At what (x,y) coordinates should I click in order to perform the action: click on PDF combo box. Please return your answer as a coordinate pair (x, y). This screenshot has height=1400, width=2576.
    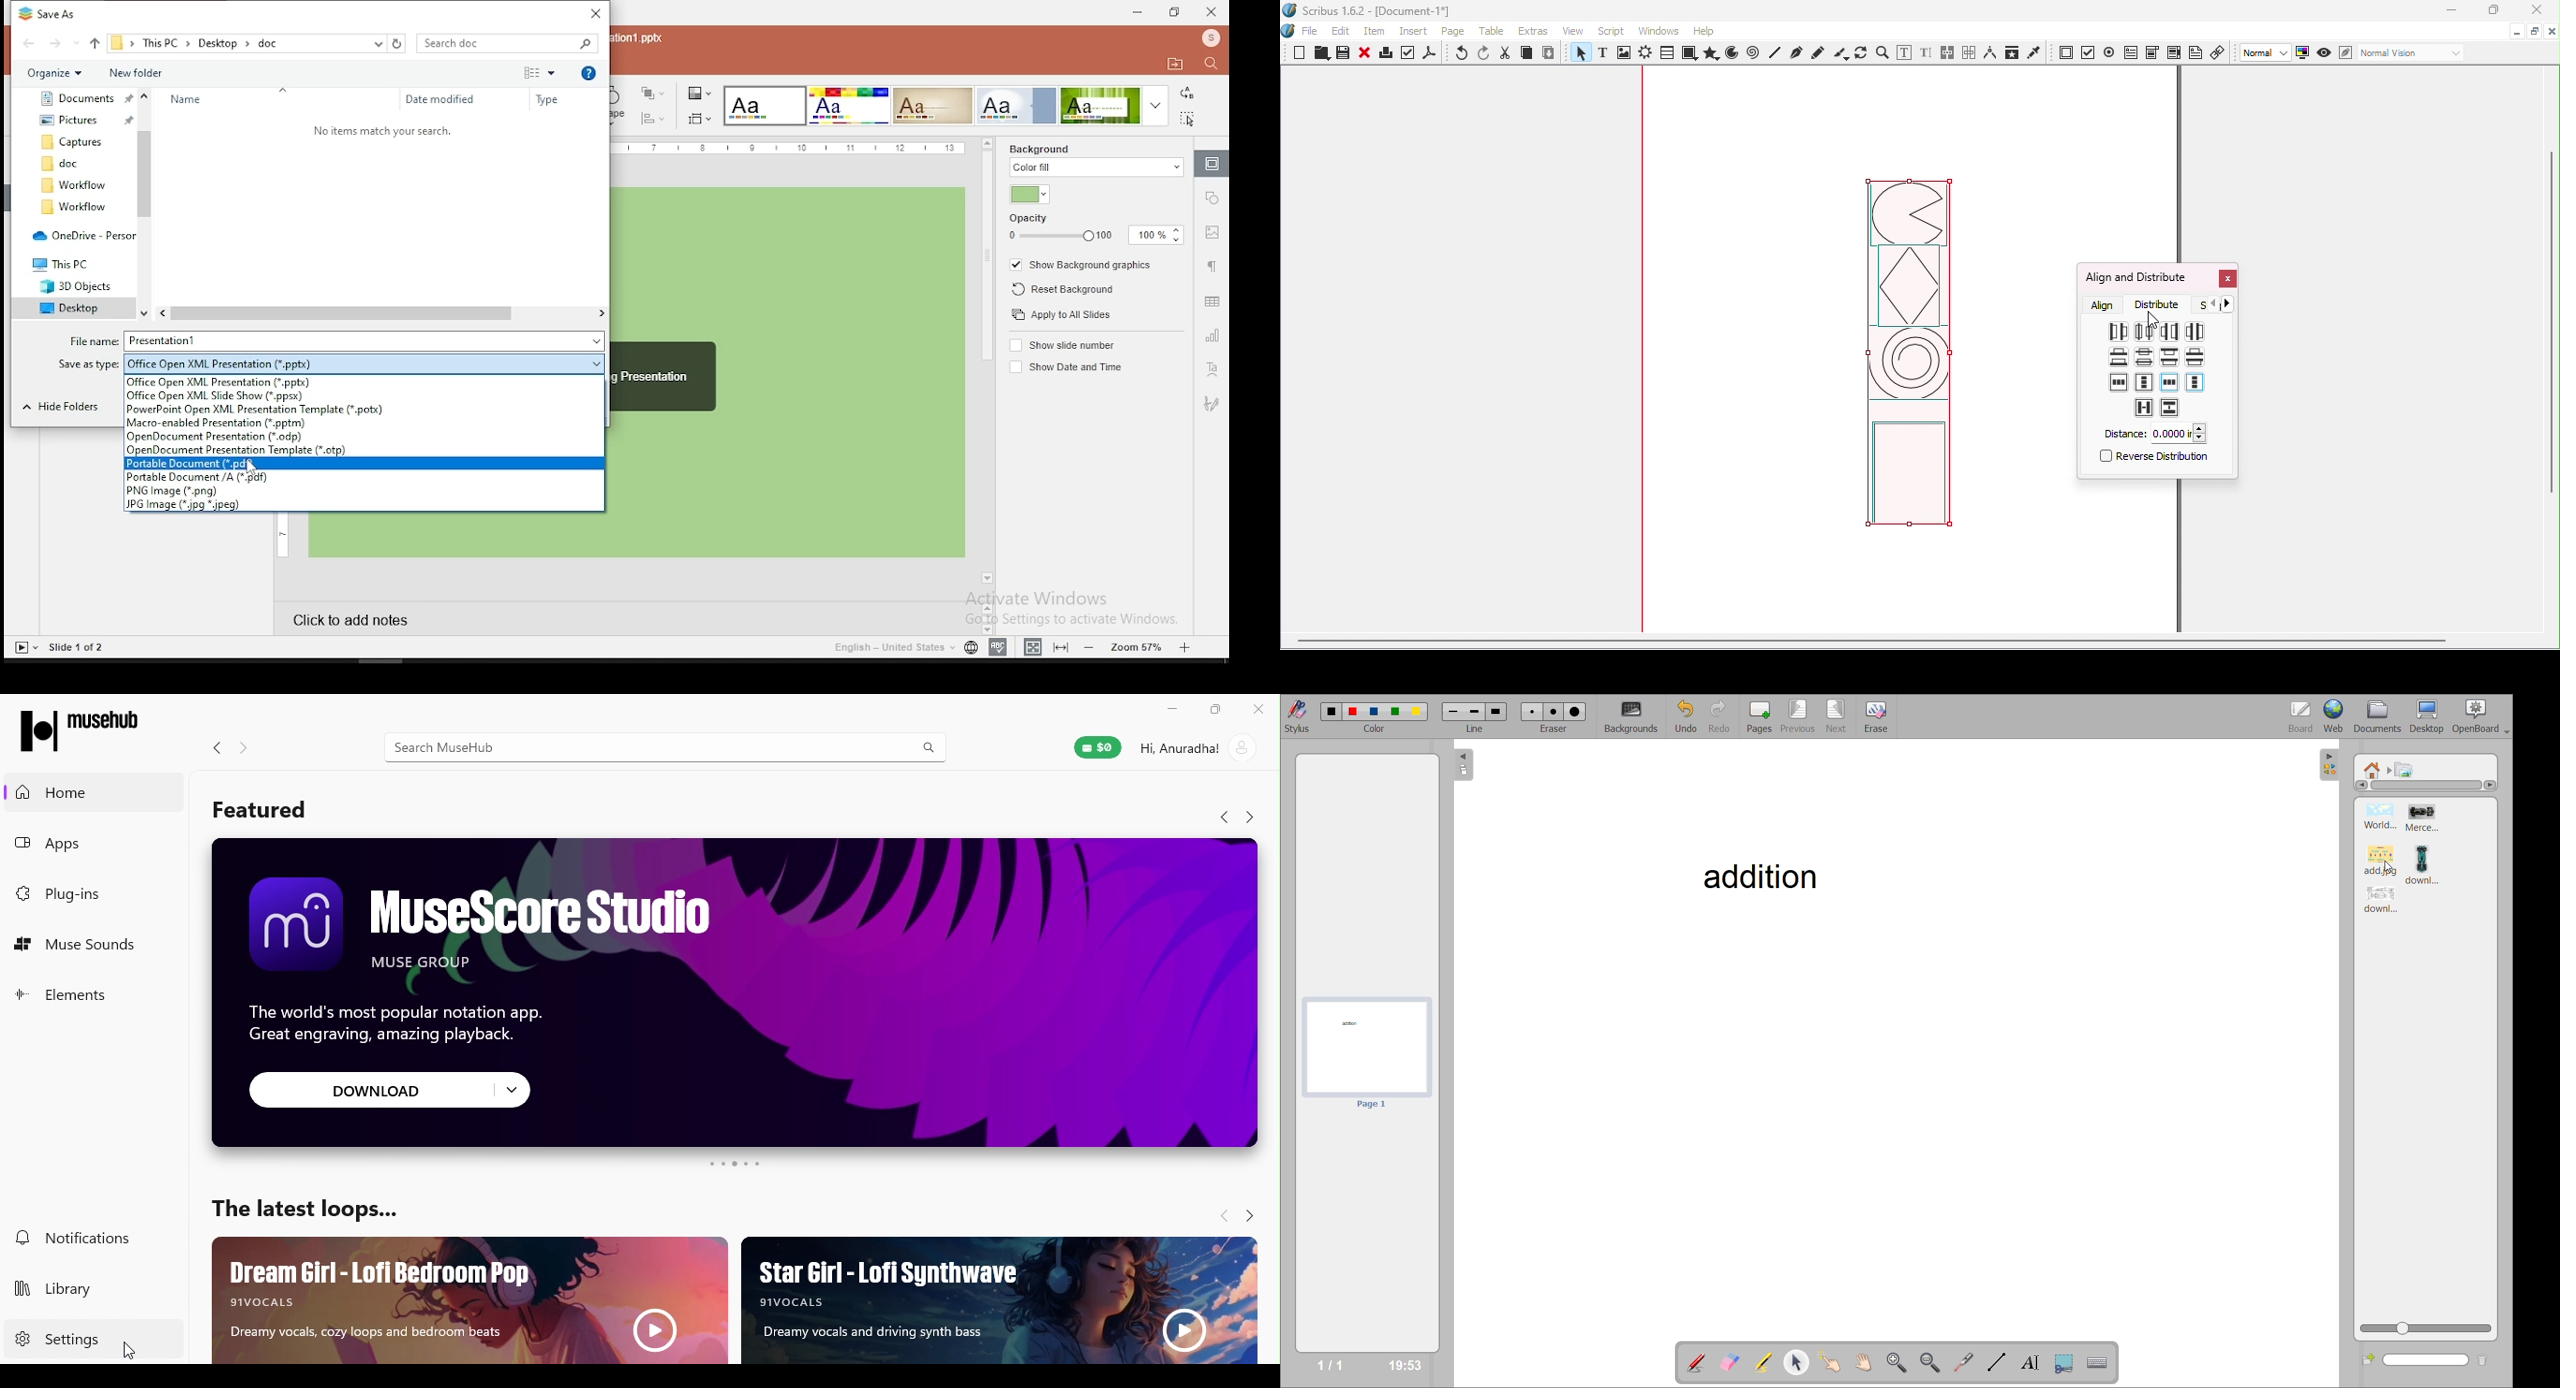
    Looking at the image, I should click on (2151, 52).